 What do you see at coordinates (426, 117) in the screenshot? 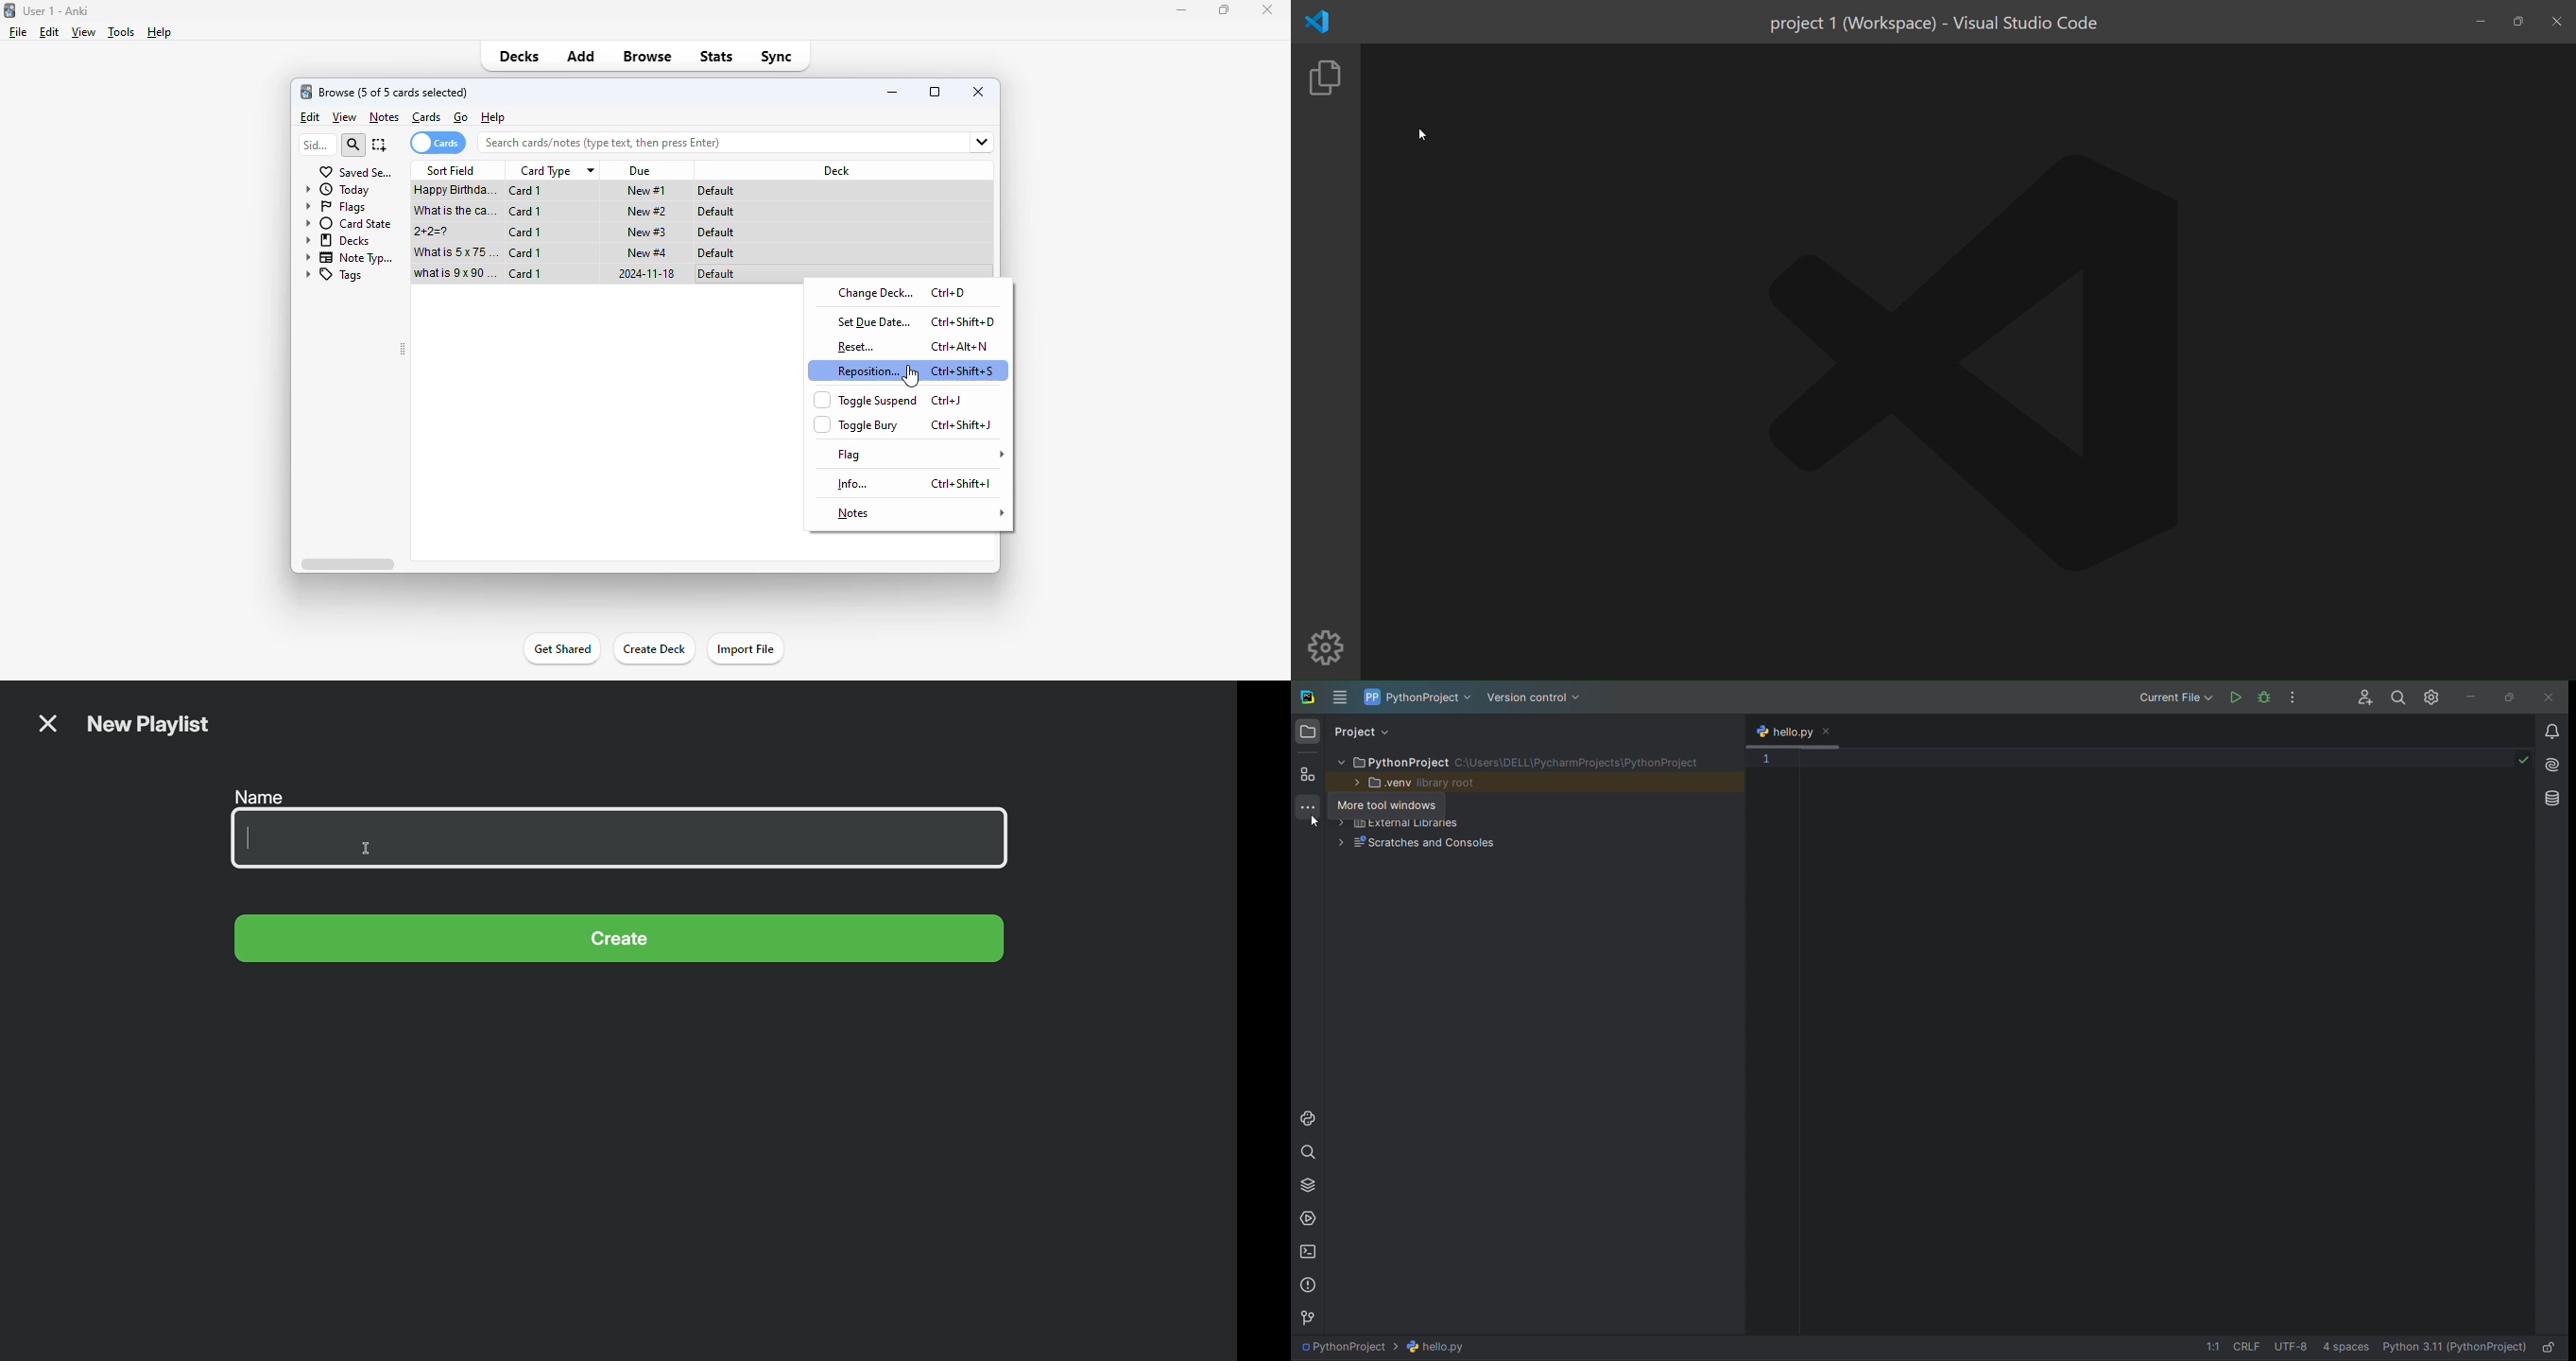
I see `cards` at bounding box center [426, 117].